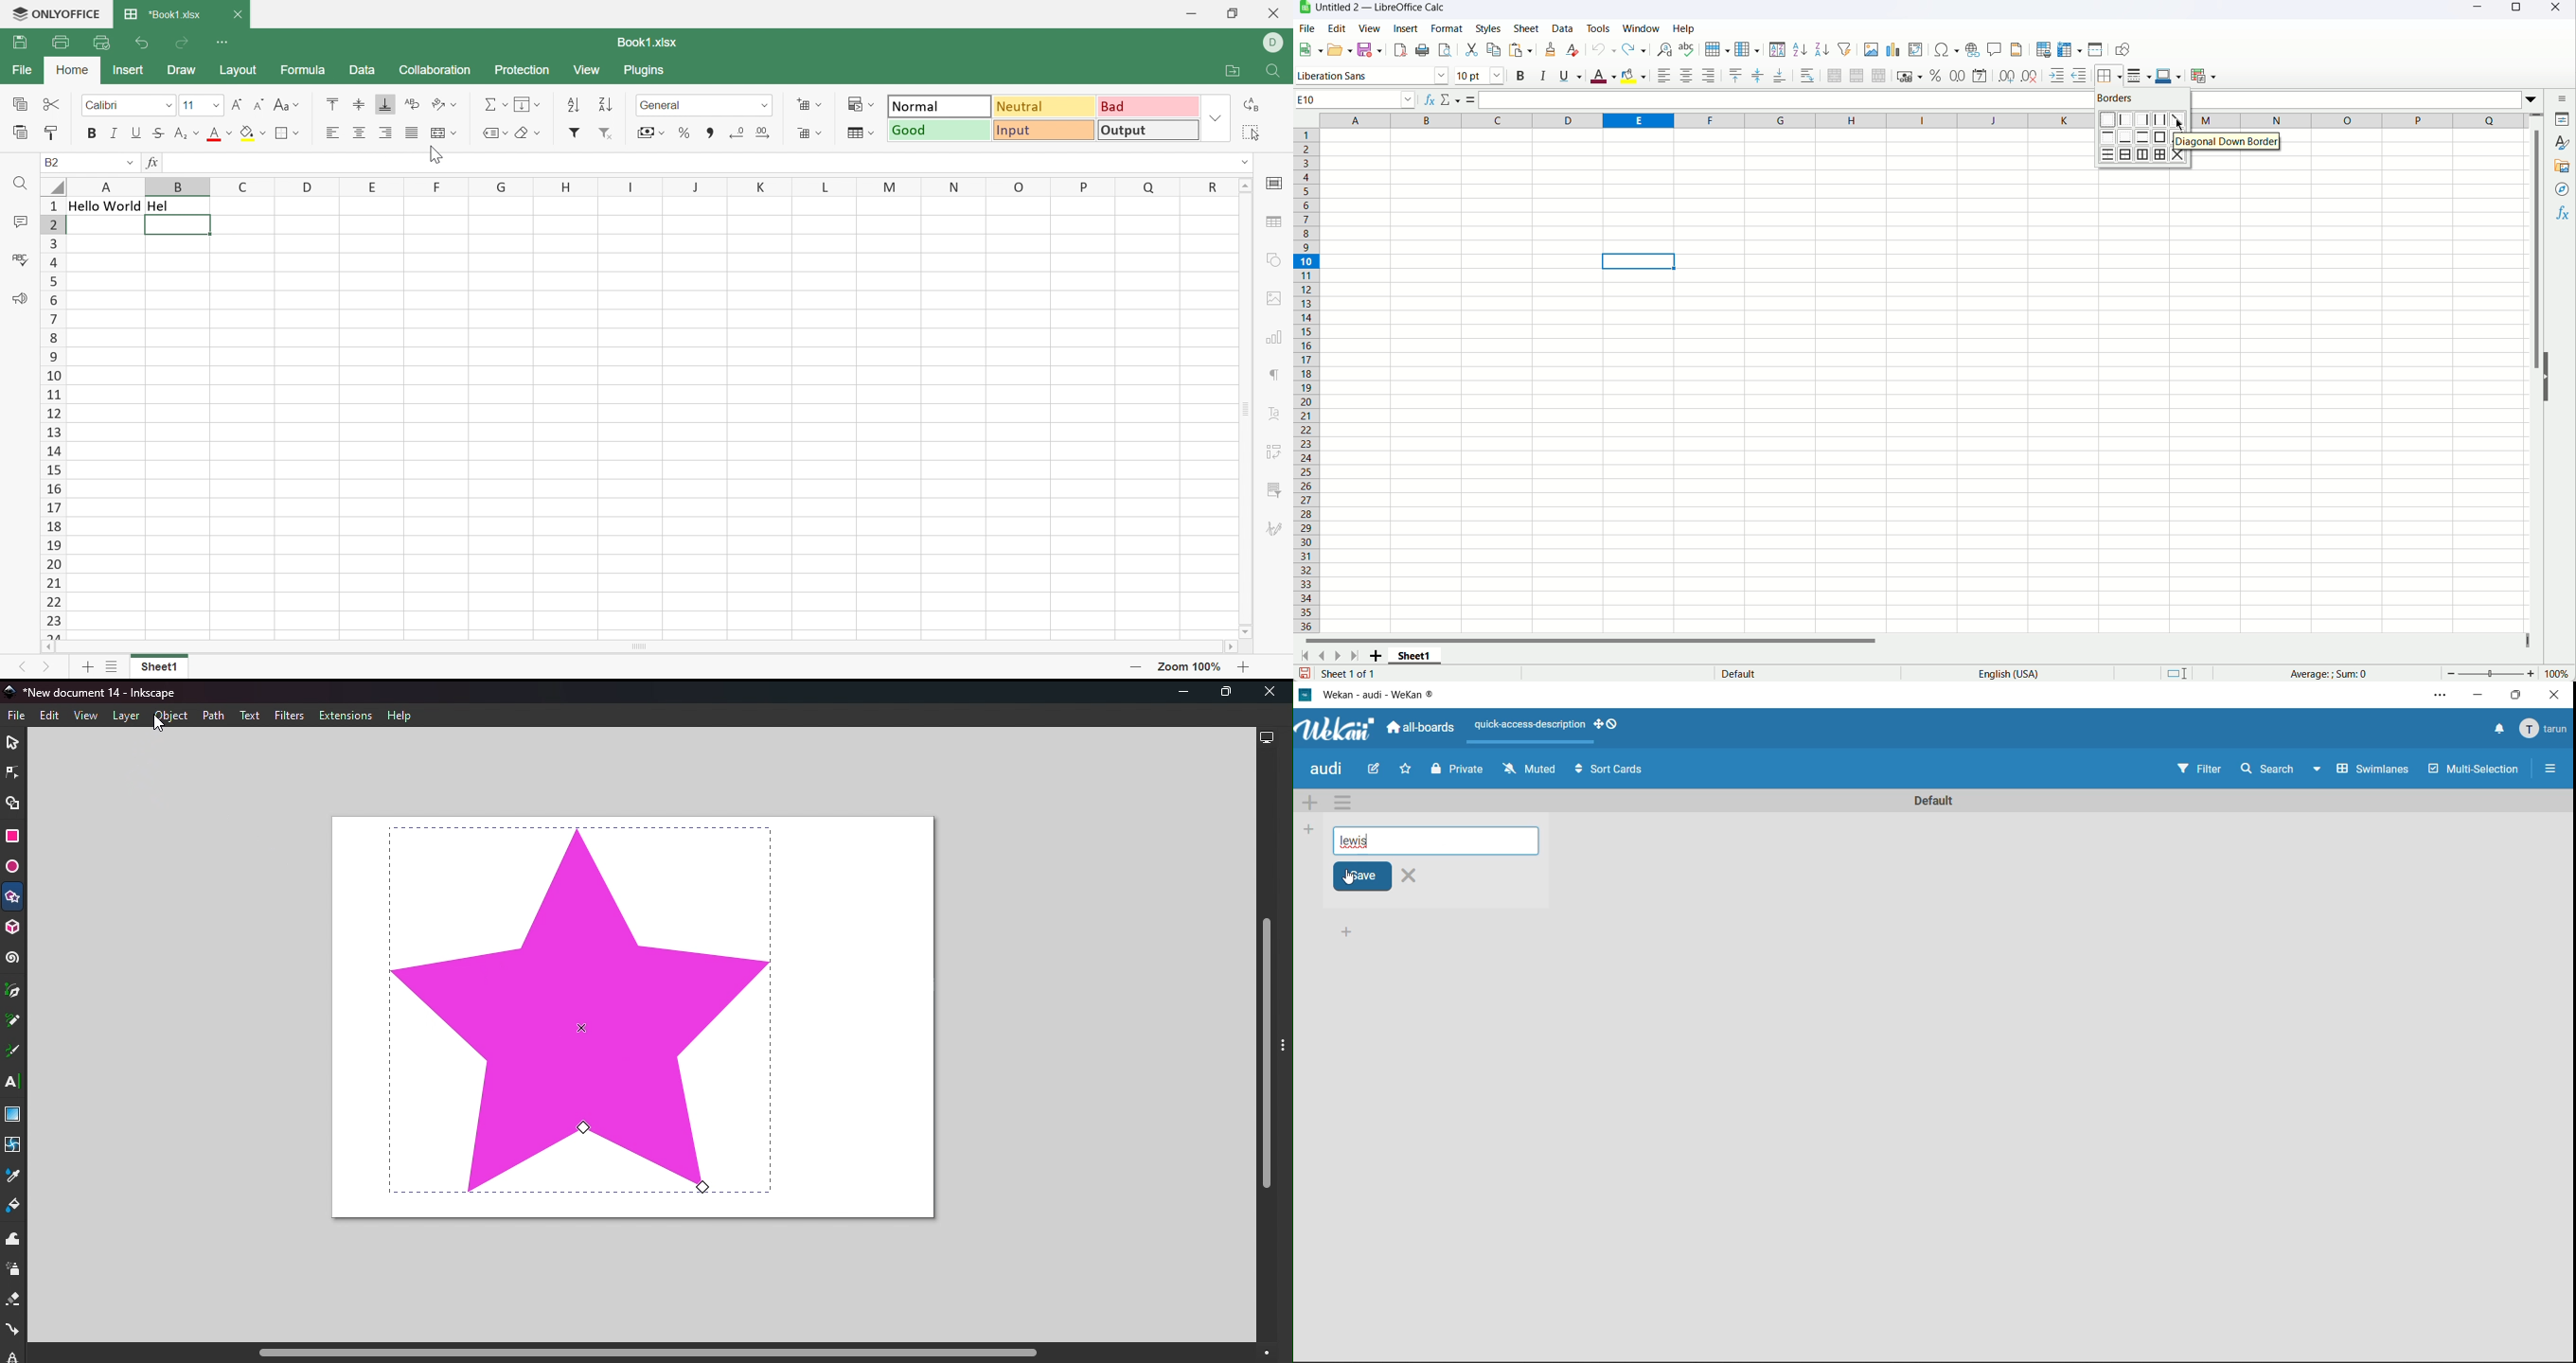 This screenshot has height=1372, width=2576. I want to click on Sidebar settings, so click(2562, 98).